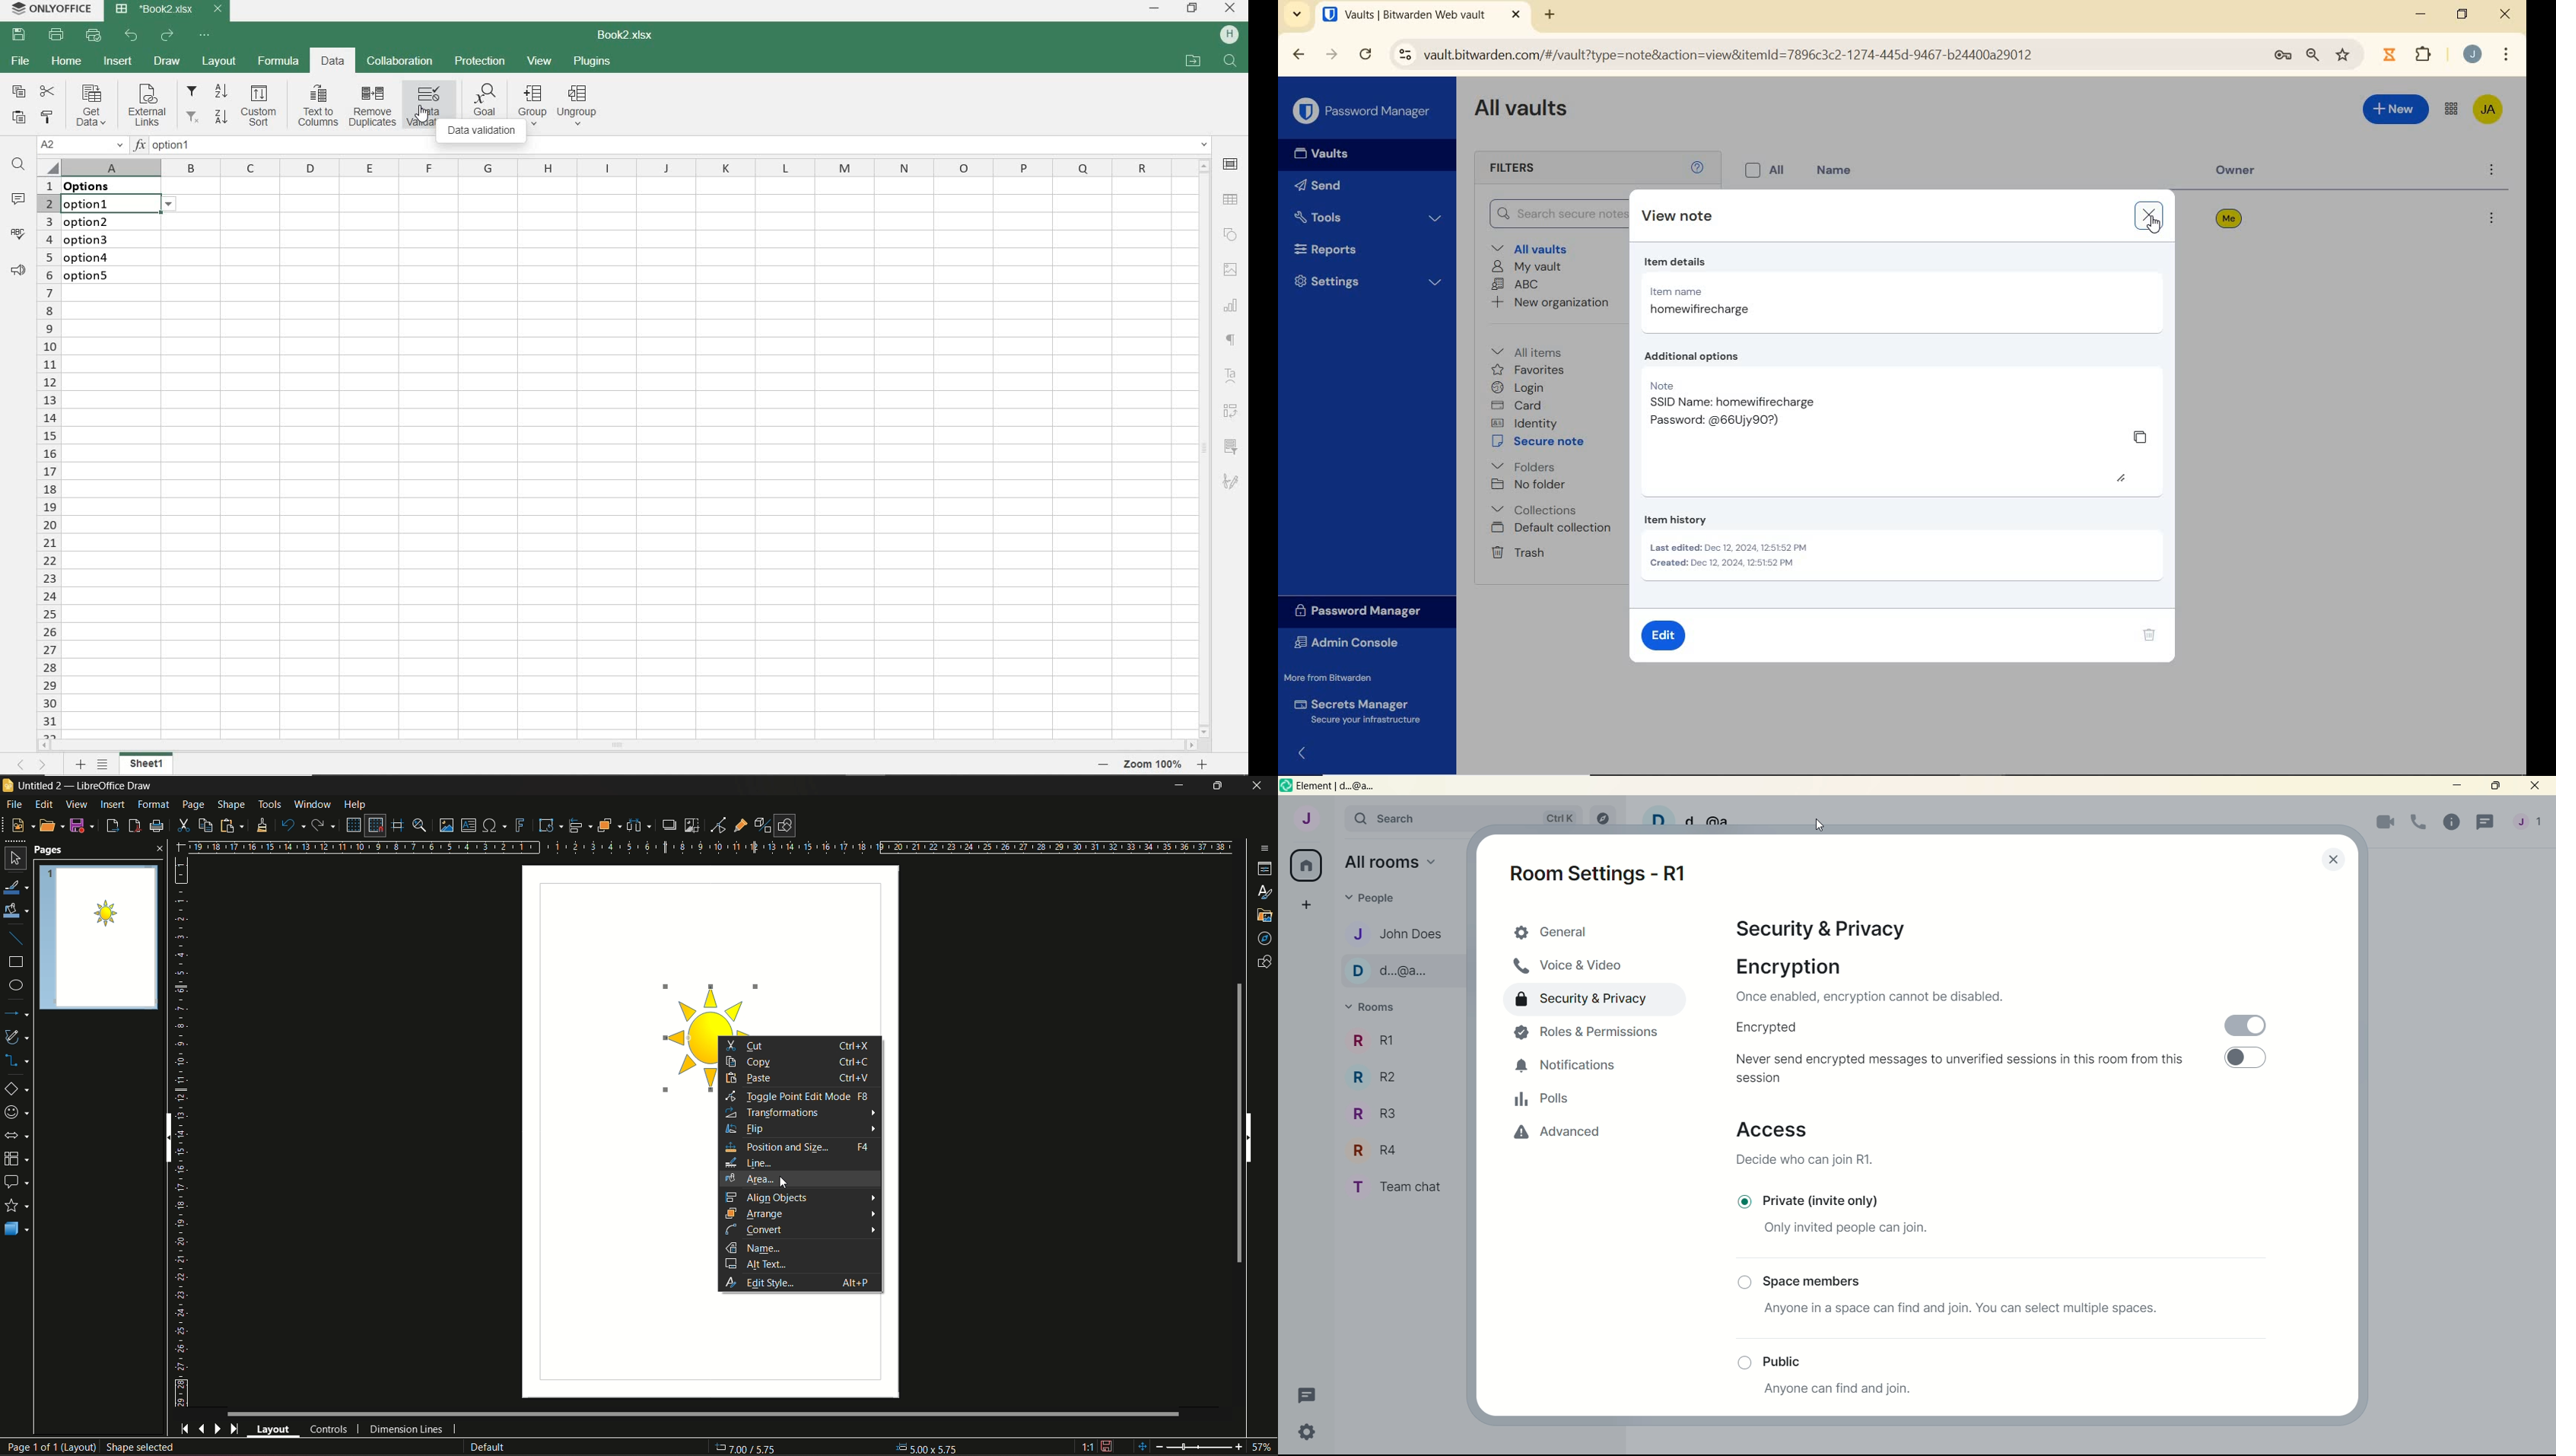 This screenshot has height=1456, width=2576. I want to click on More Options, so click(2507, 53).